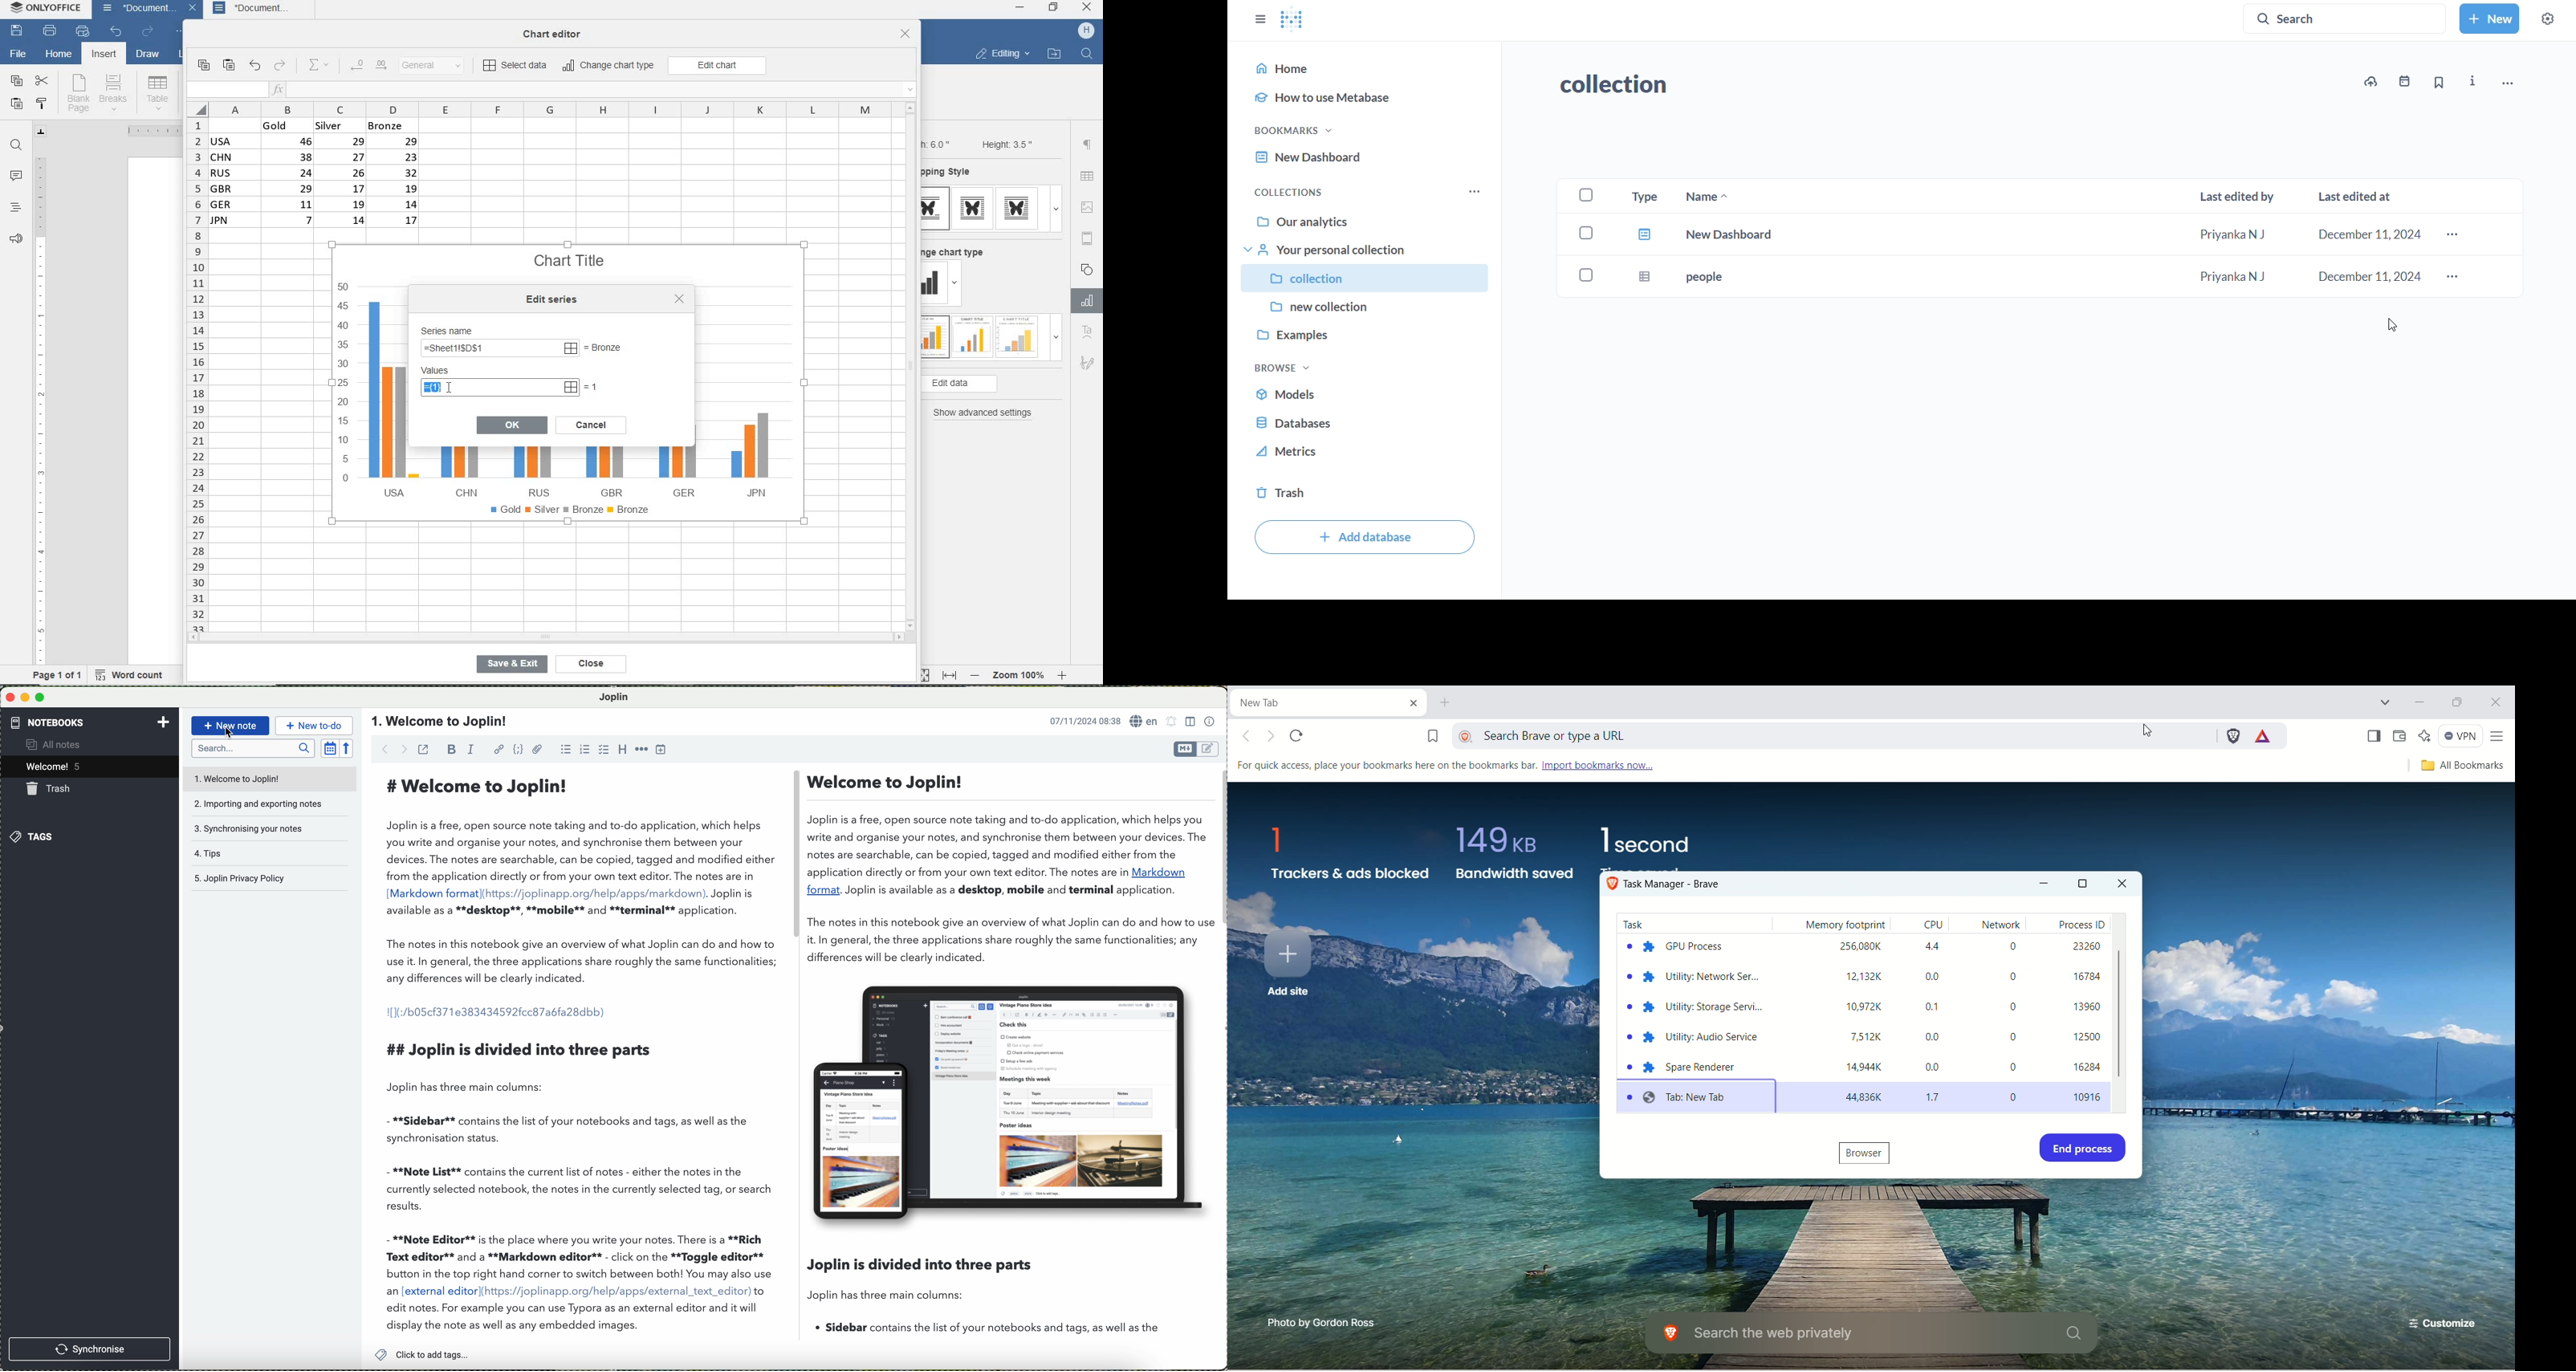 Image resolution: width=2576 pixels, height=1372 pixels. What do you see at coordinates (116, 93) in the screenshot?
I see `breaks` at bounding box center [116, 93].